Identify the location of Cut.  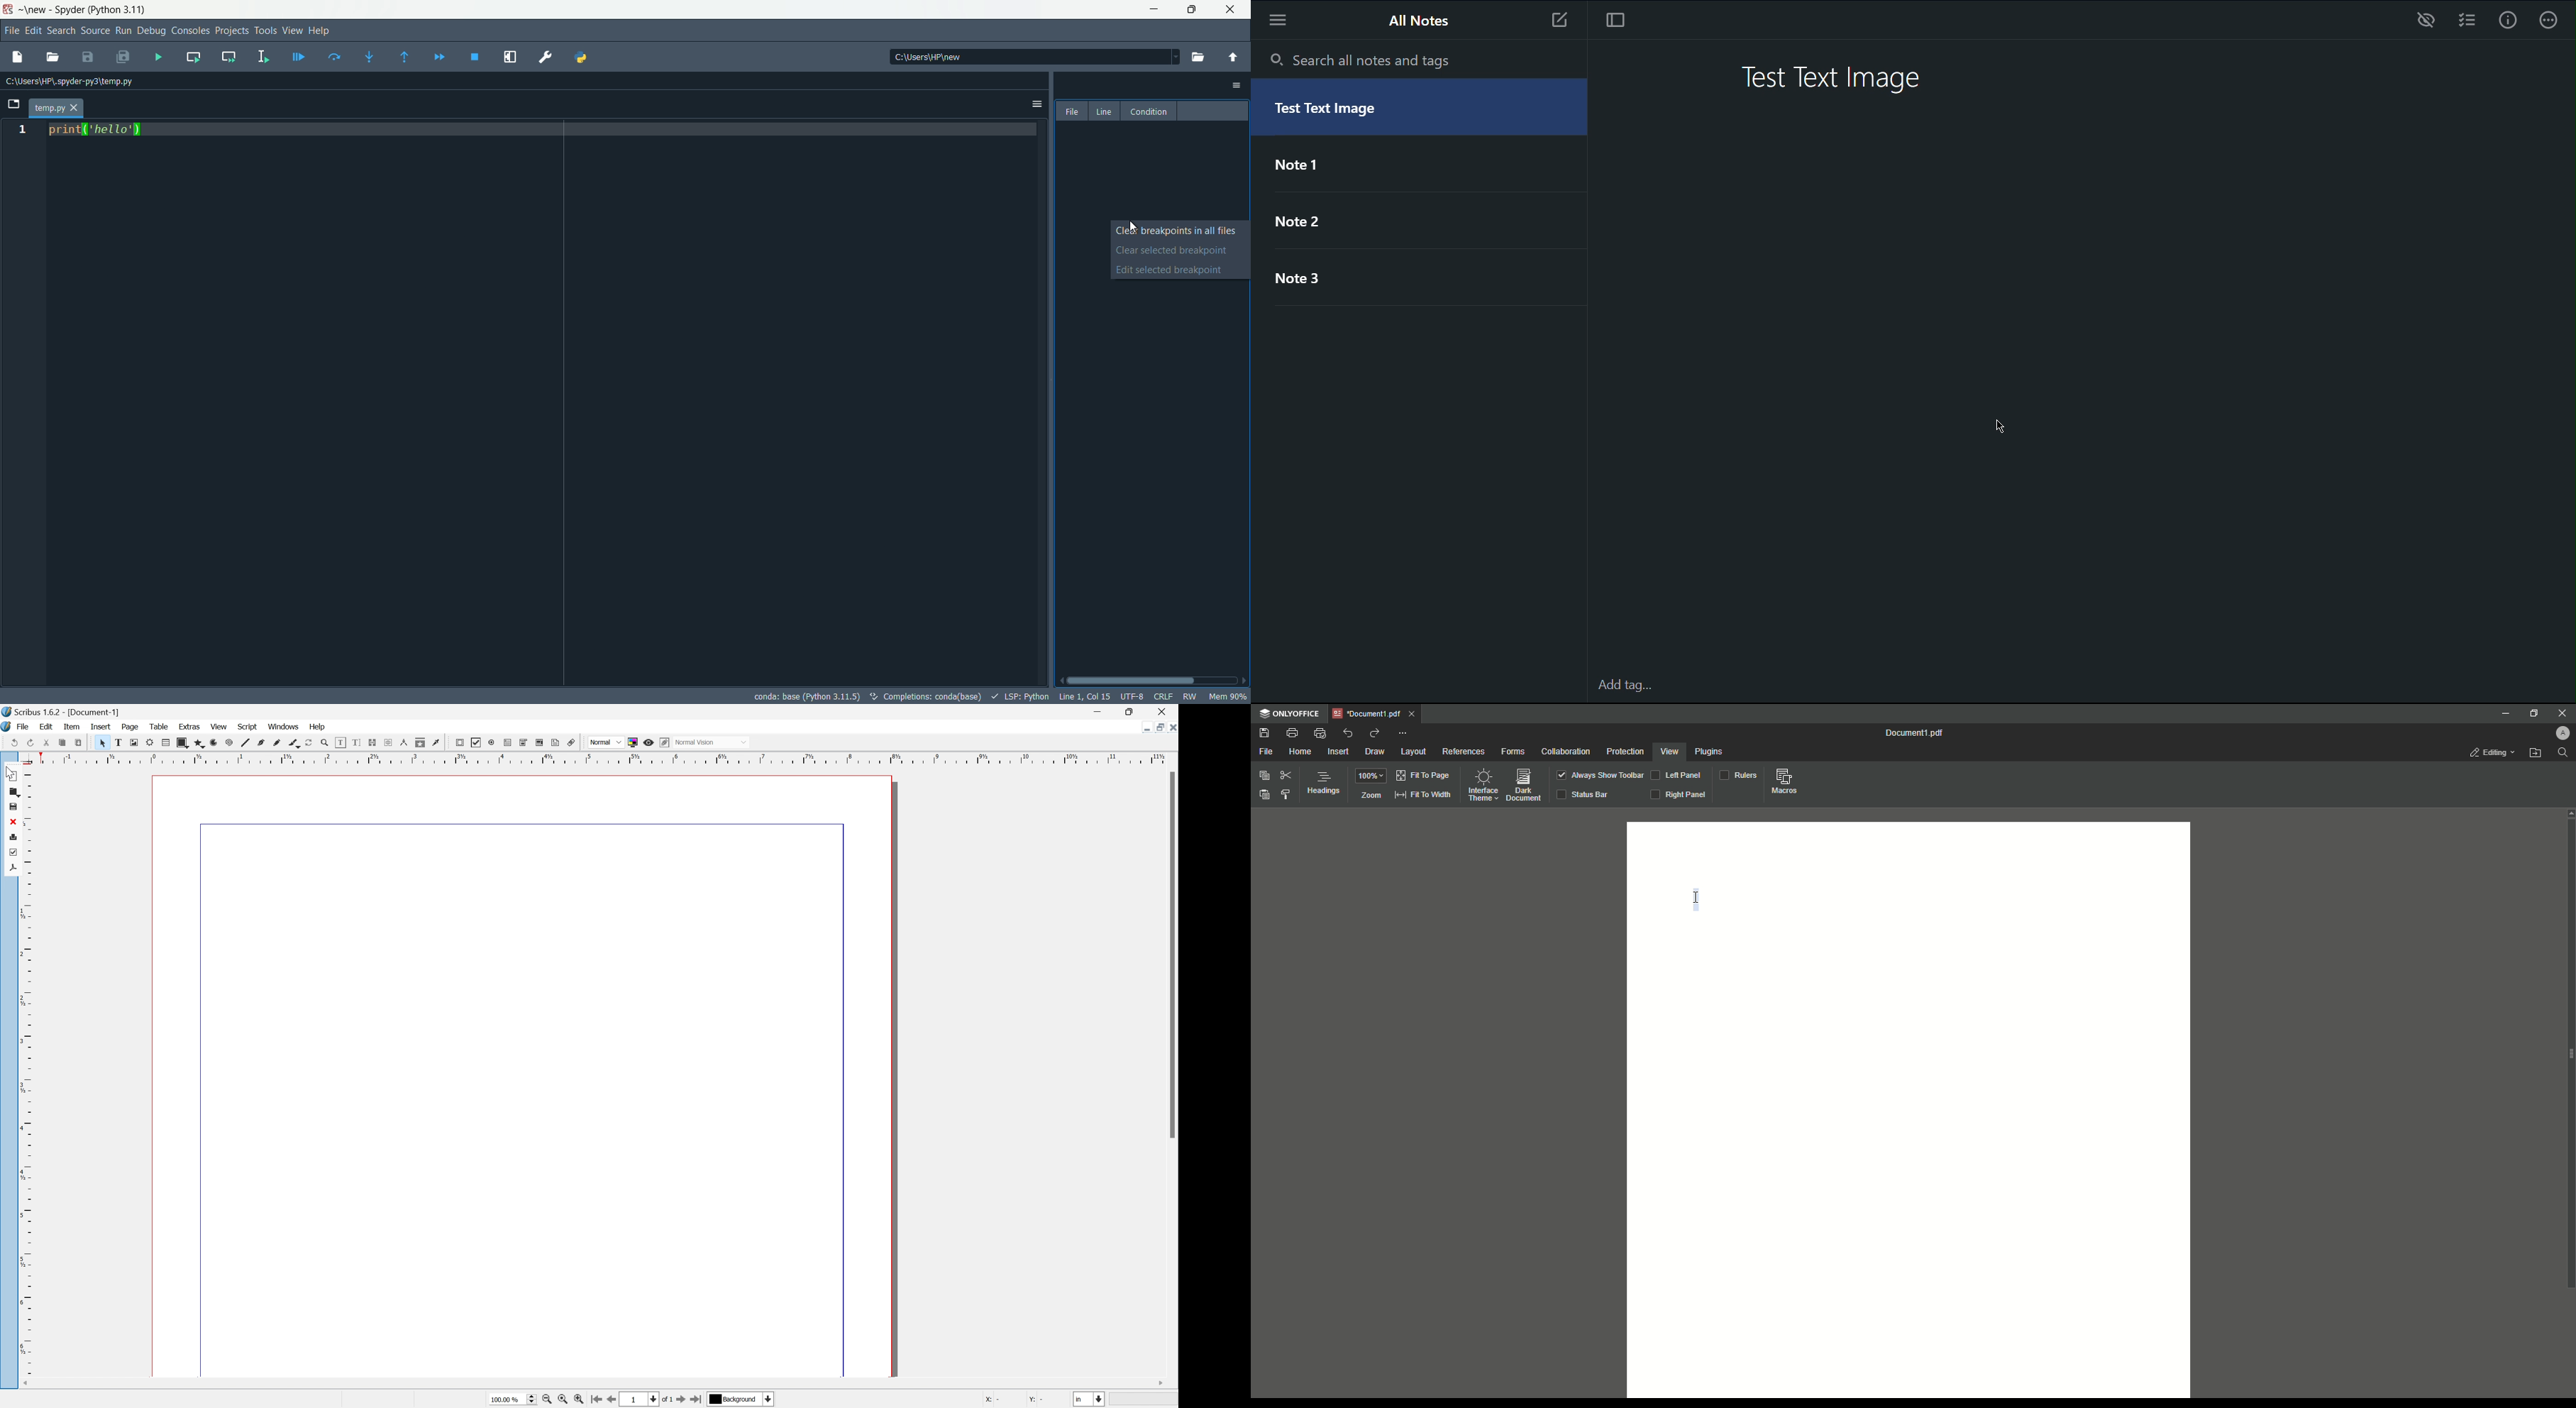
(1285, 776).